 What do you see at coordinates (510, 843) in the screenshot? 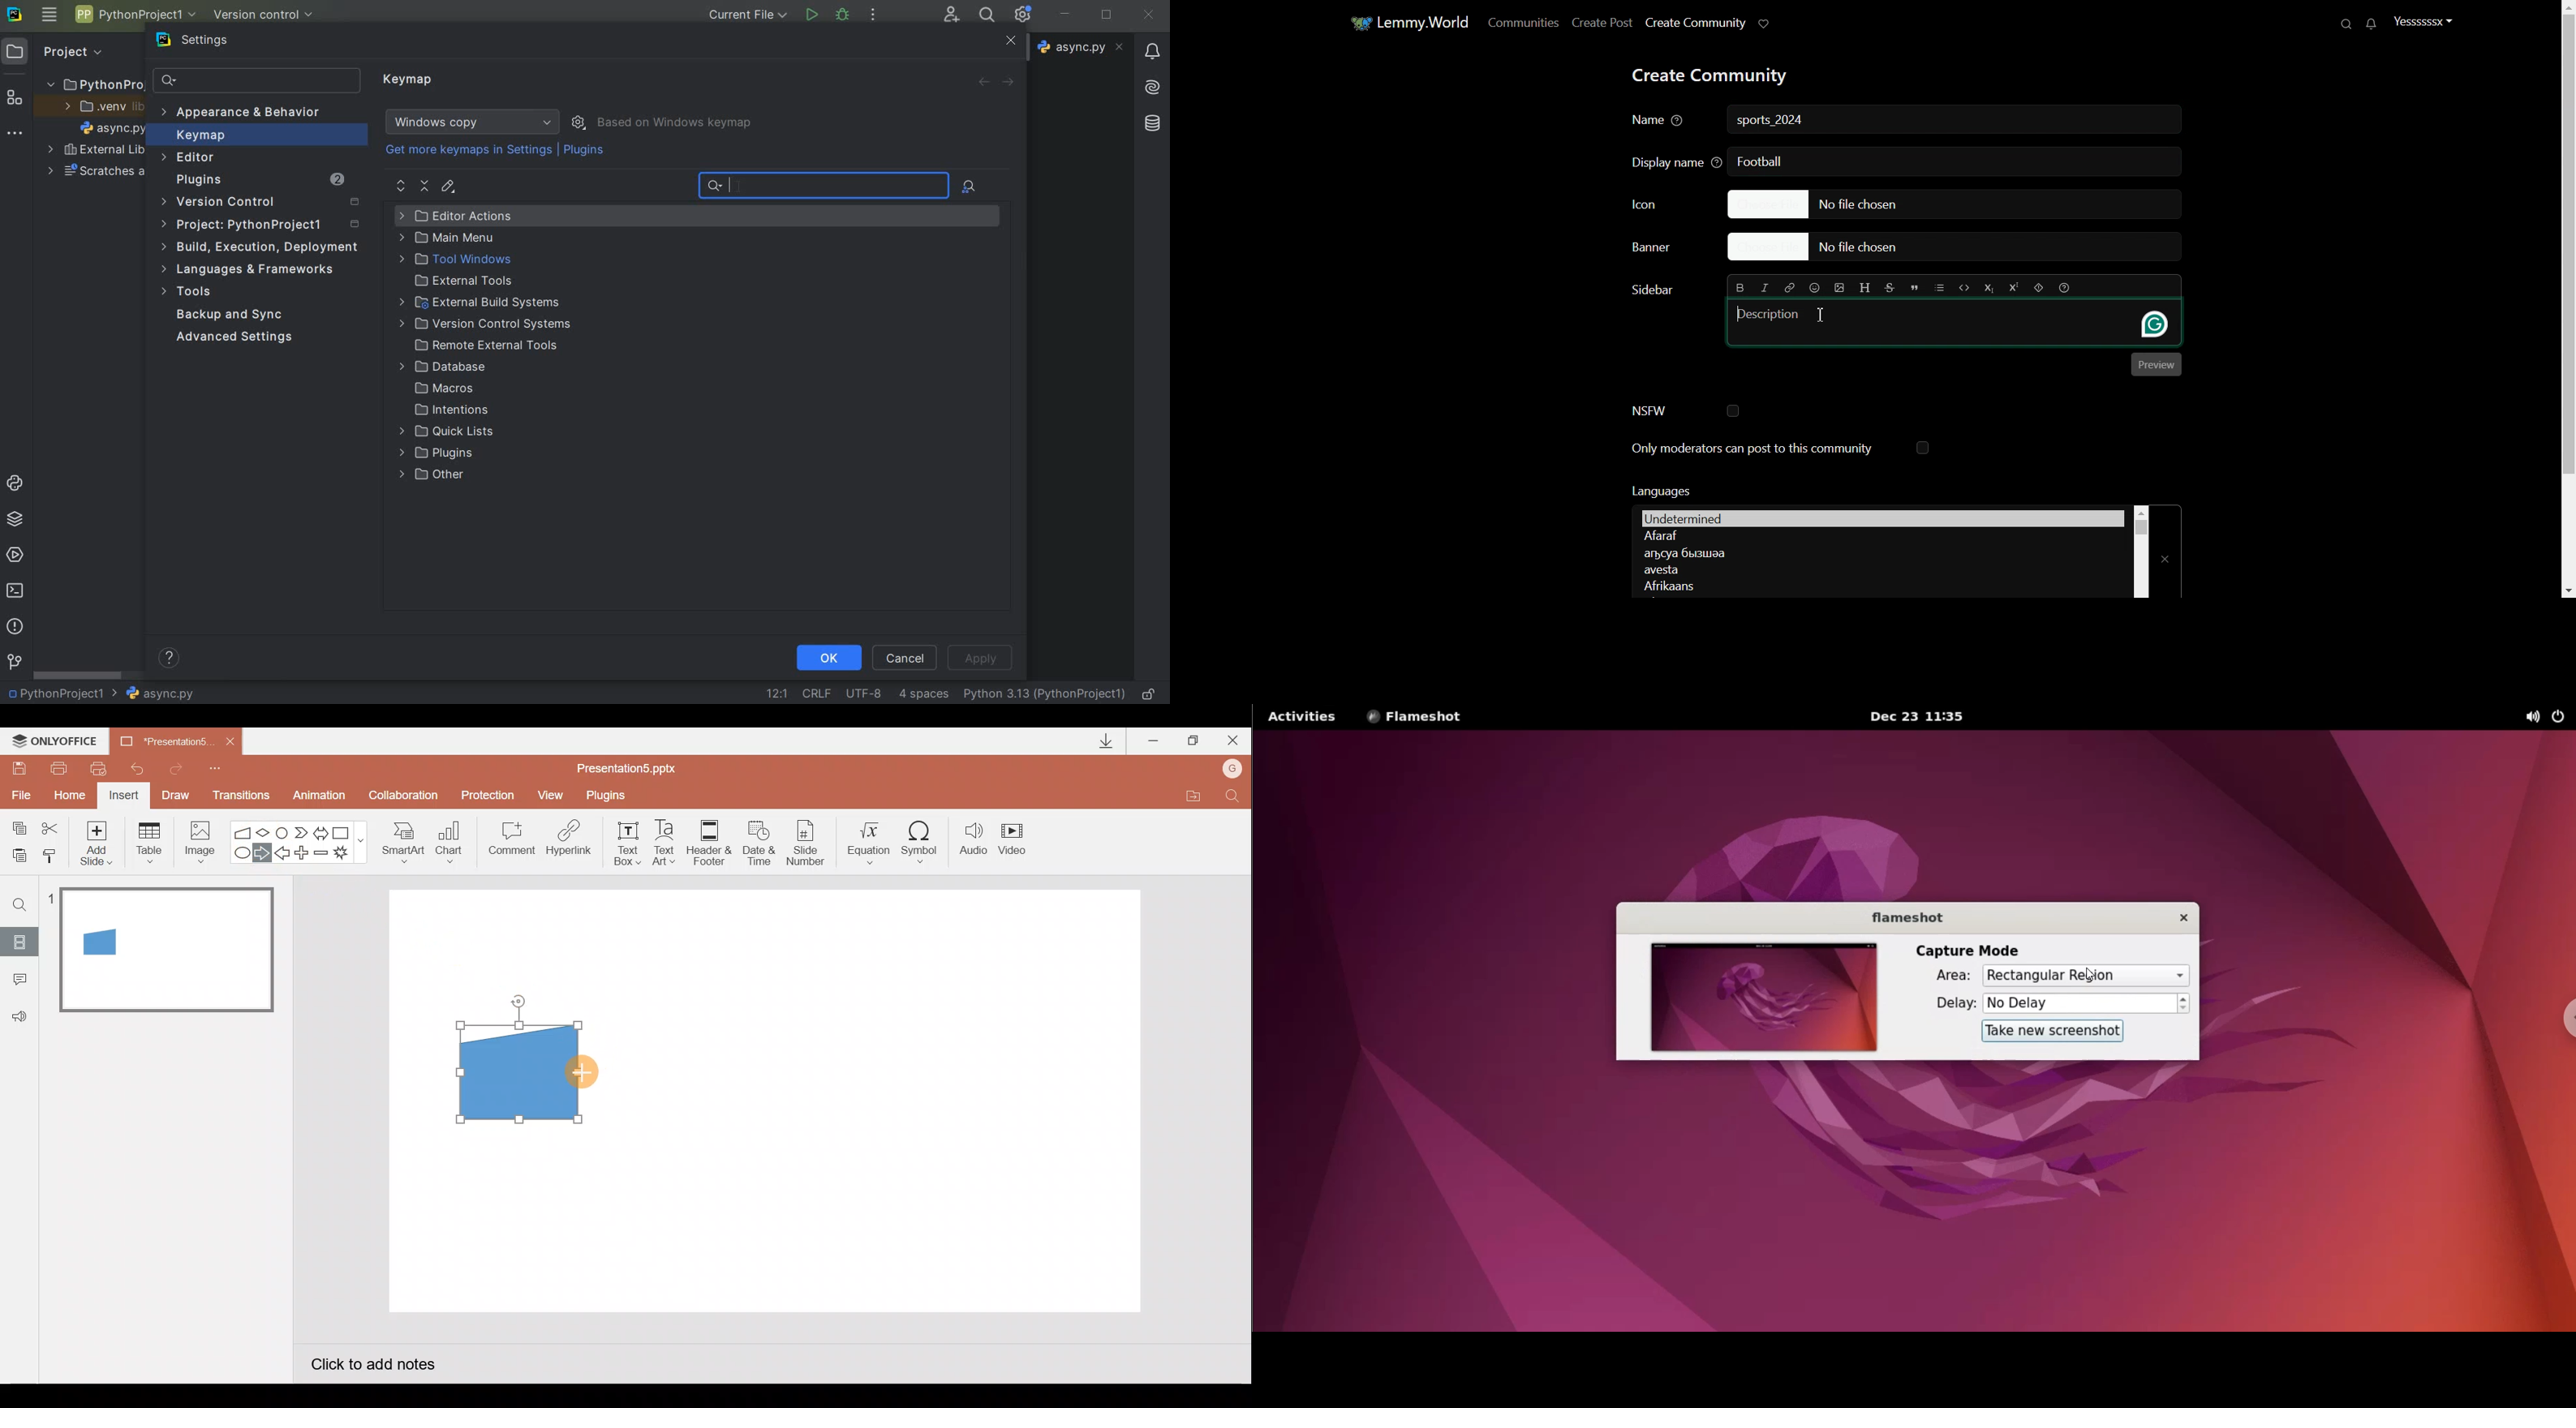
I see `Comment` at bounding box center [510, 843].